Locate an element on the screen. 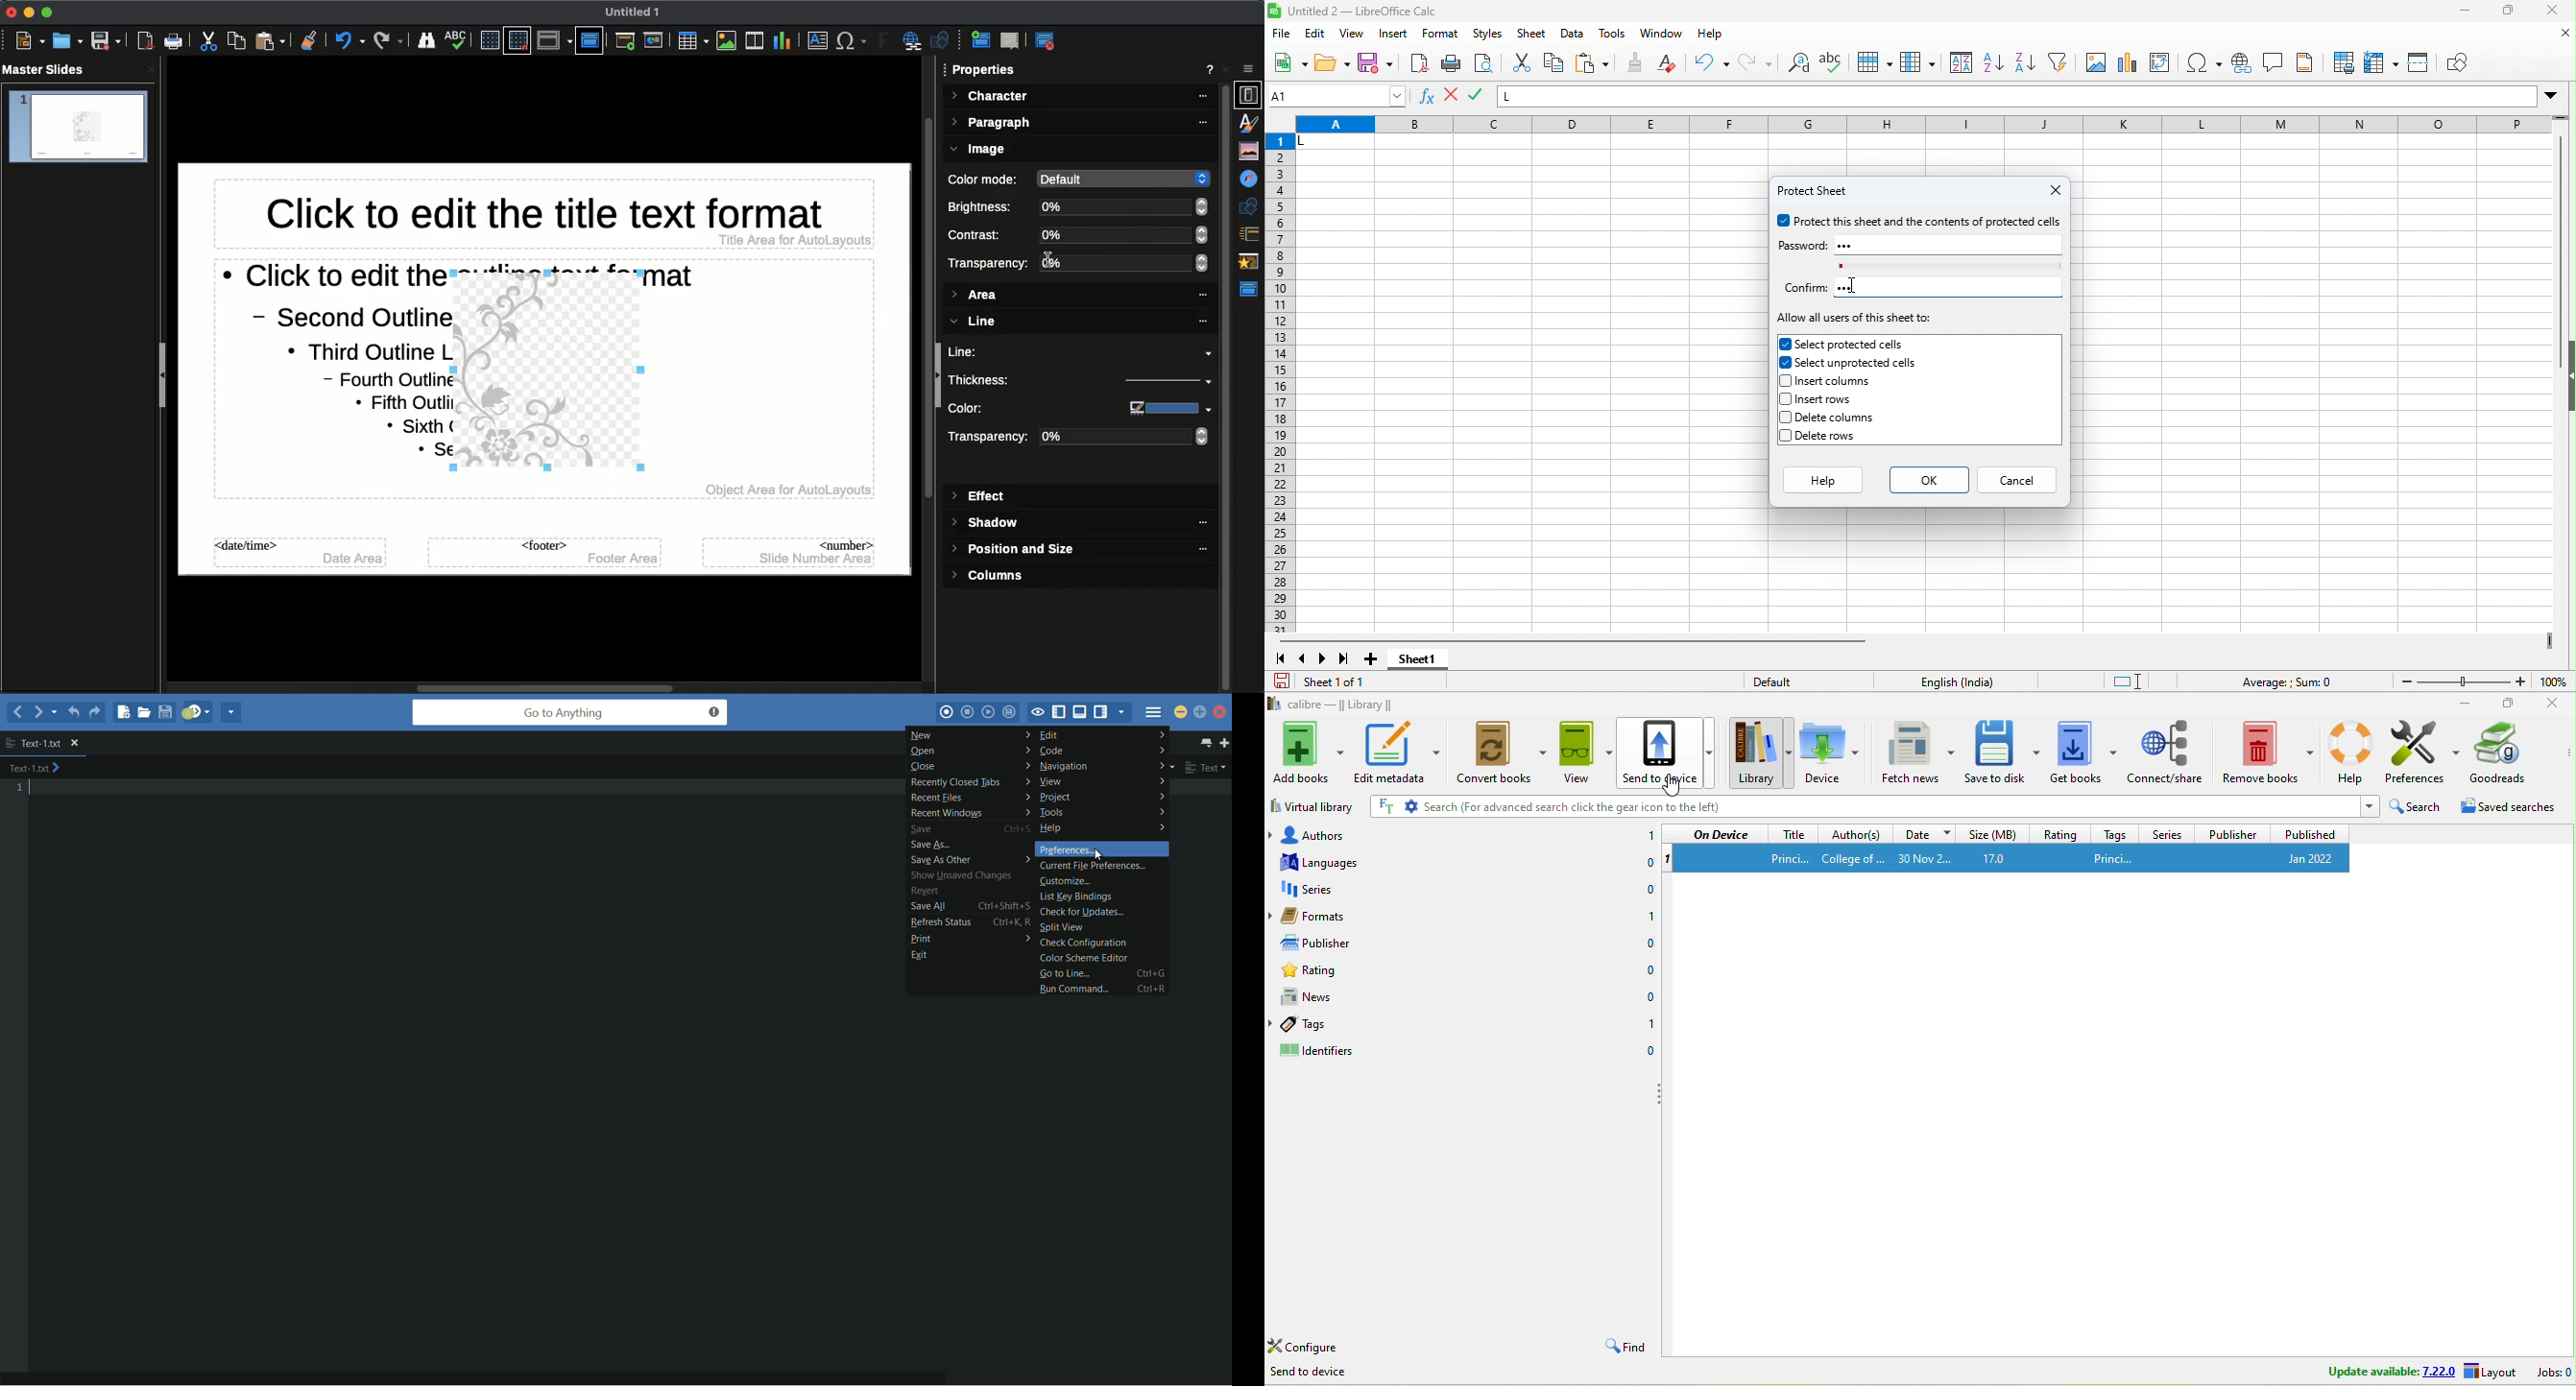 The width and height of the screenshot is (2576, 1400). clone is located at coordinates (1637, 61).